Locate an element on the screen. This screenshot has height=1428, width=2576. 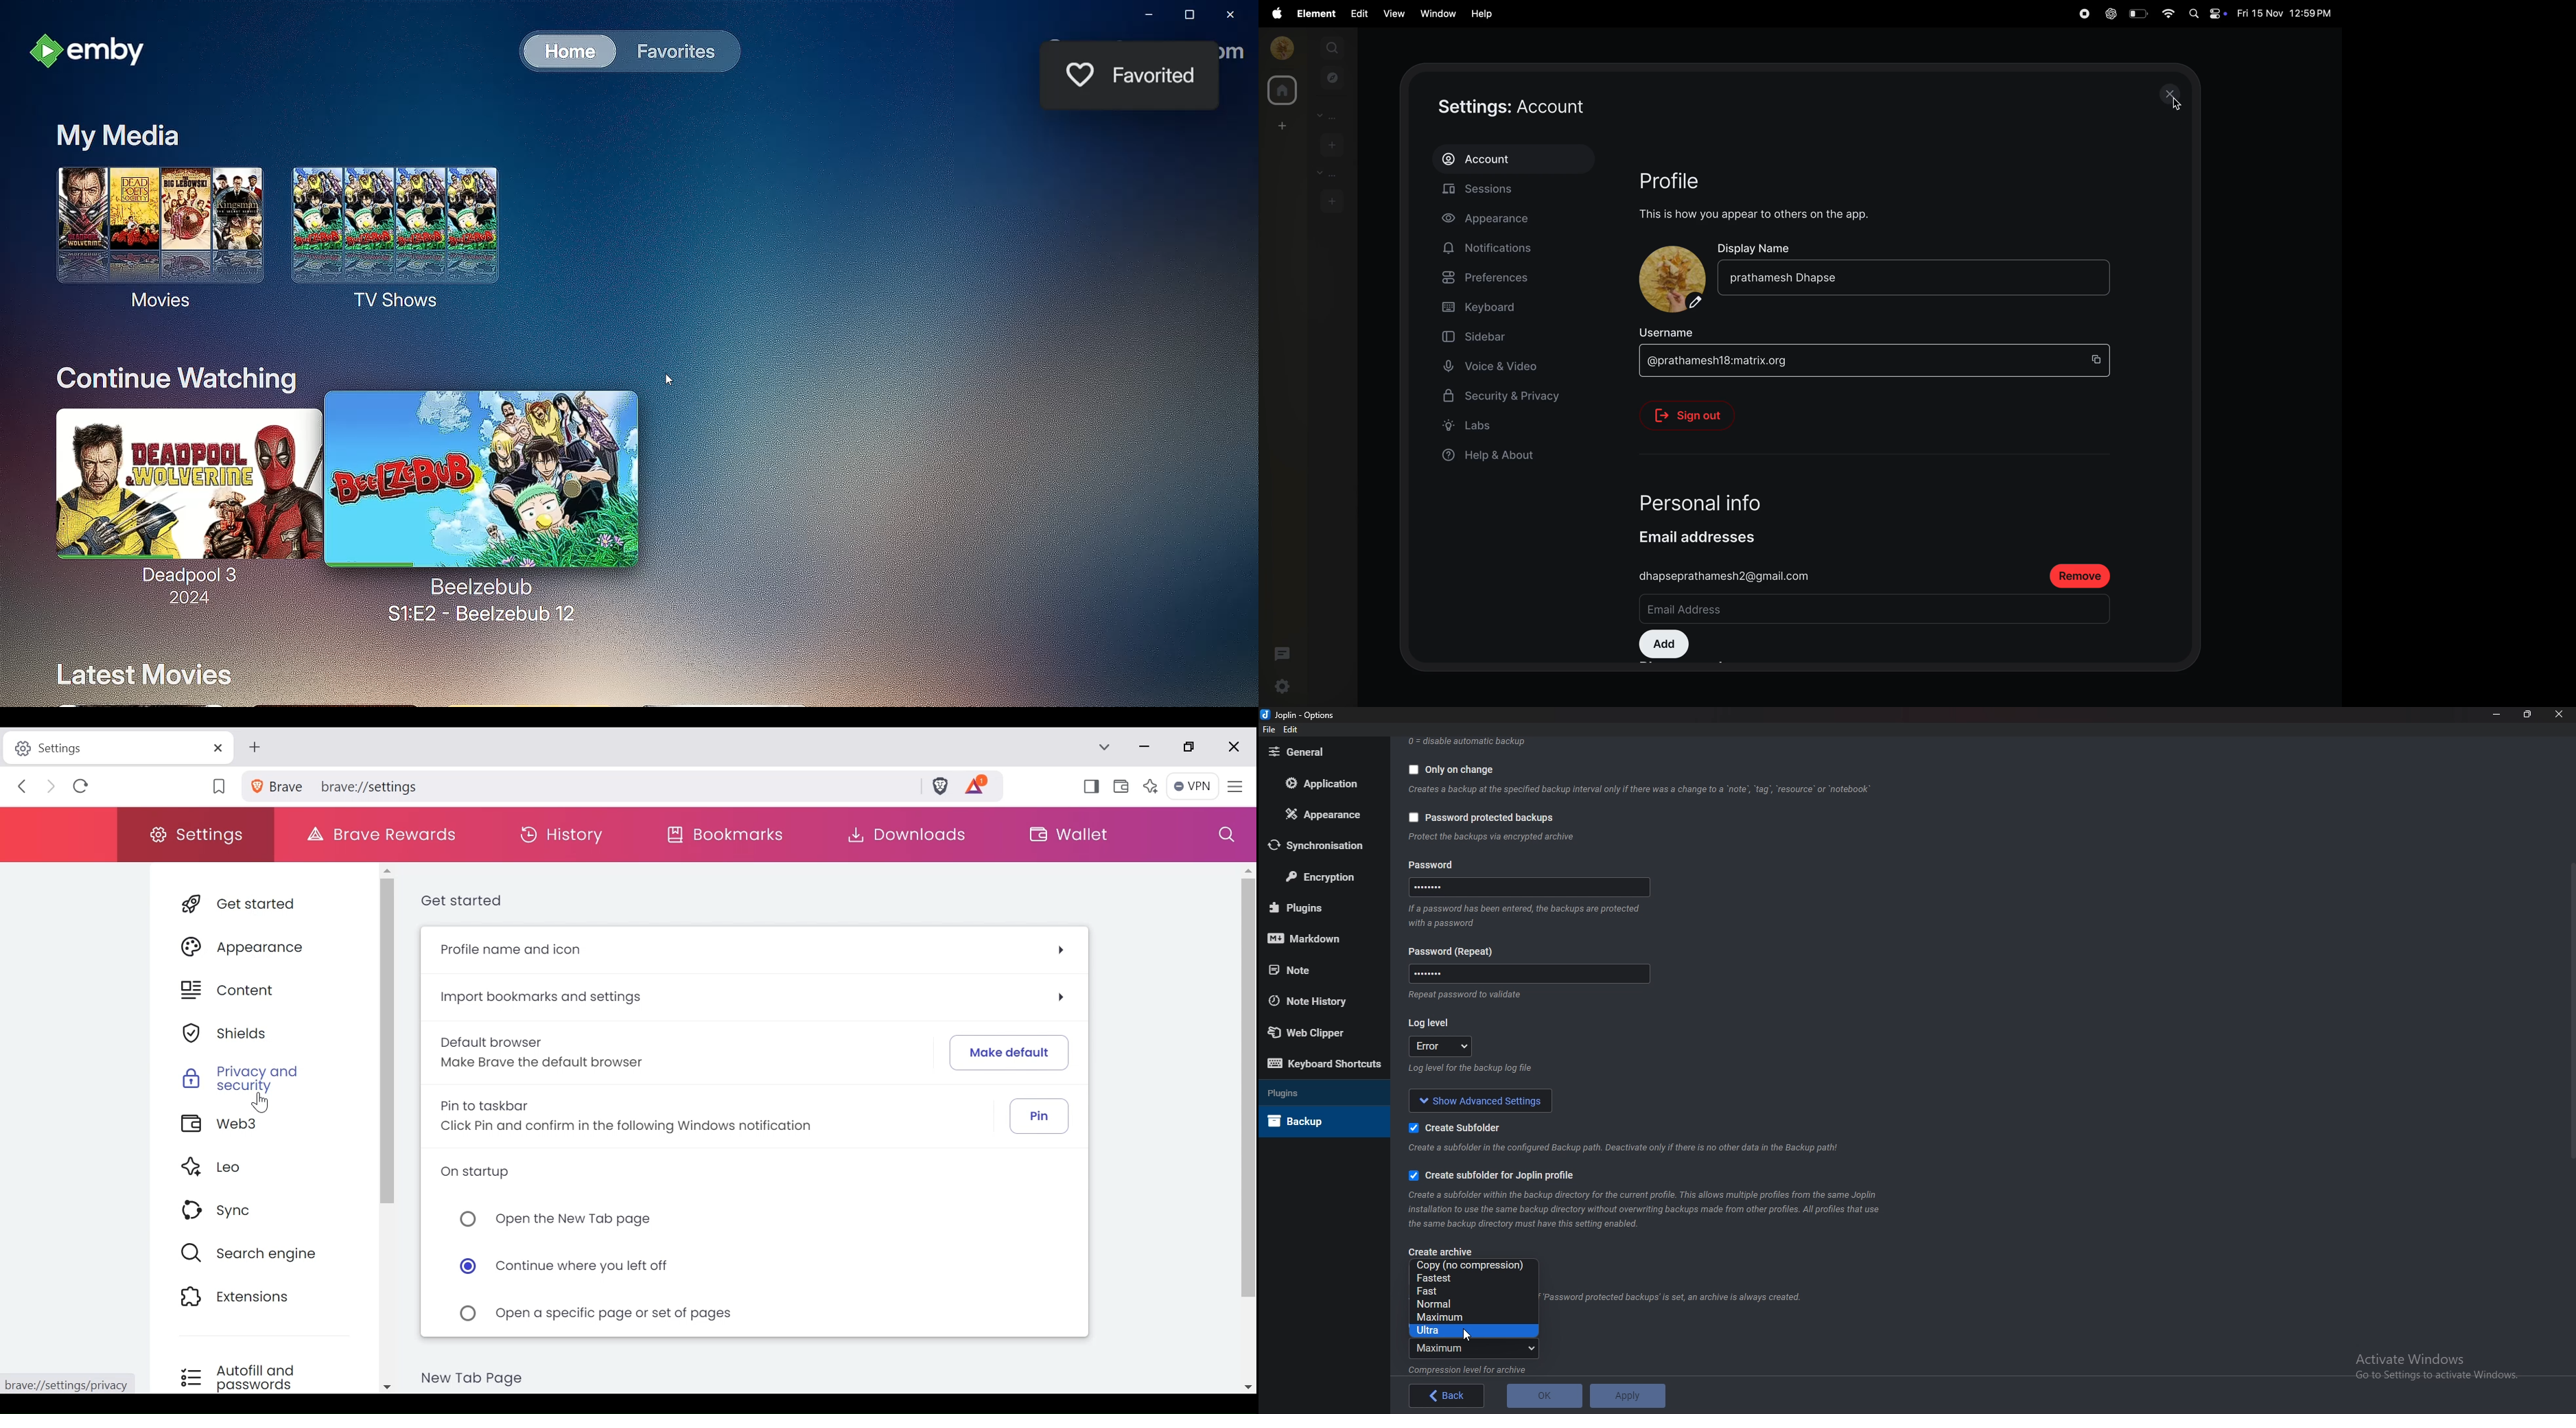
close is located at coordinates (2557, 715).